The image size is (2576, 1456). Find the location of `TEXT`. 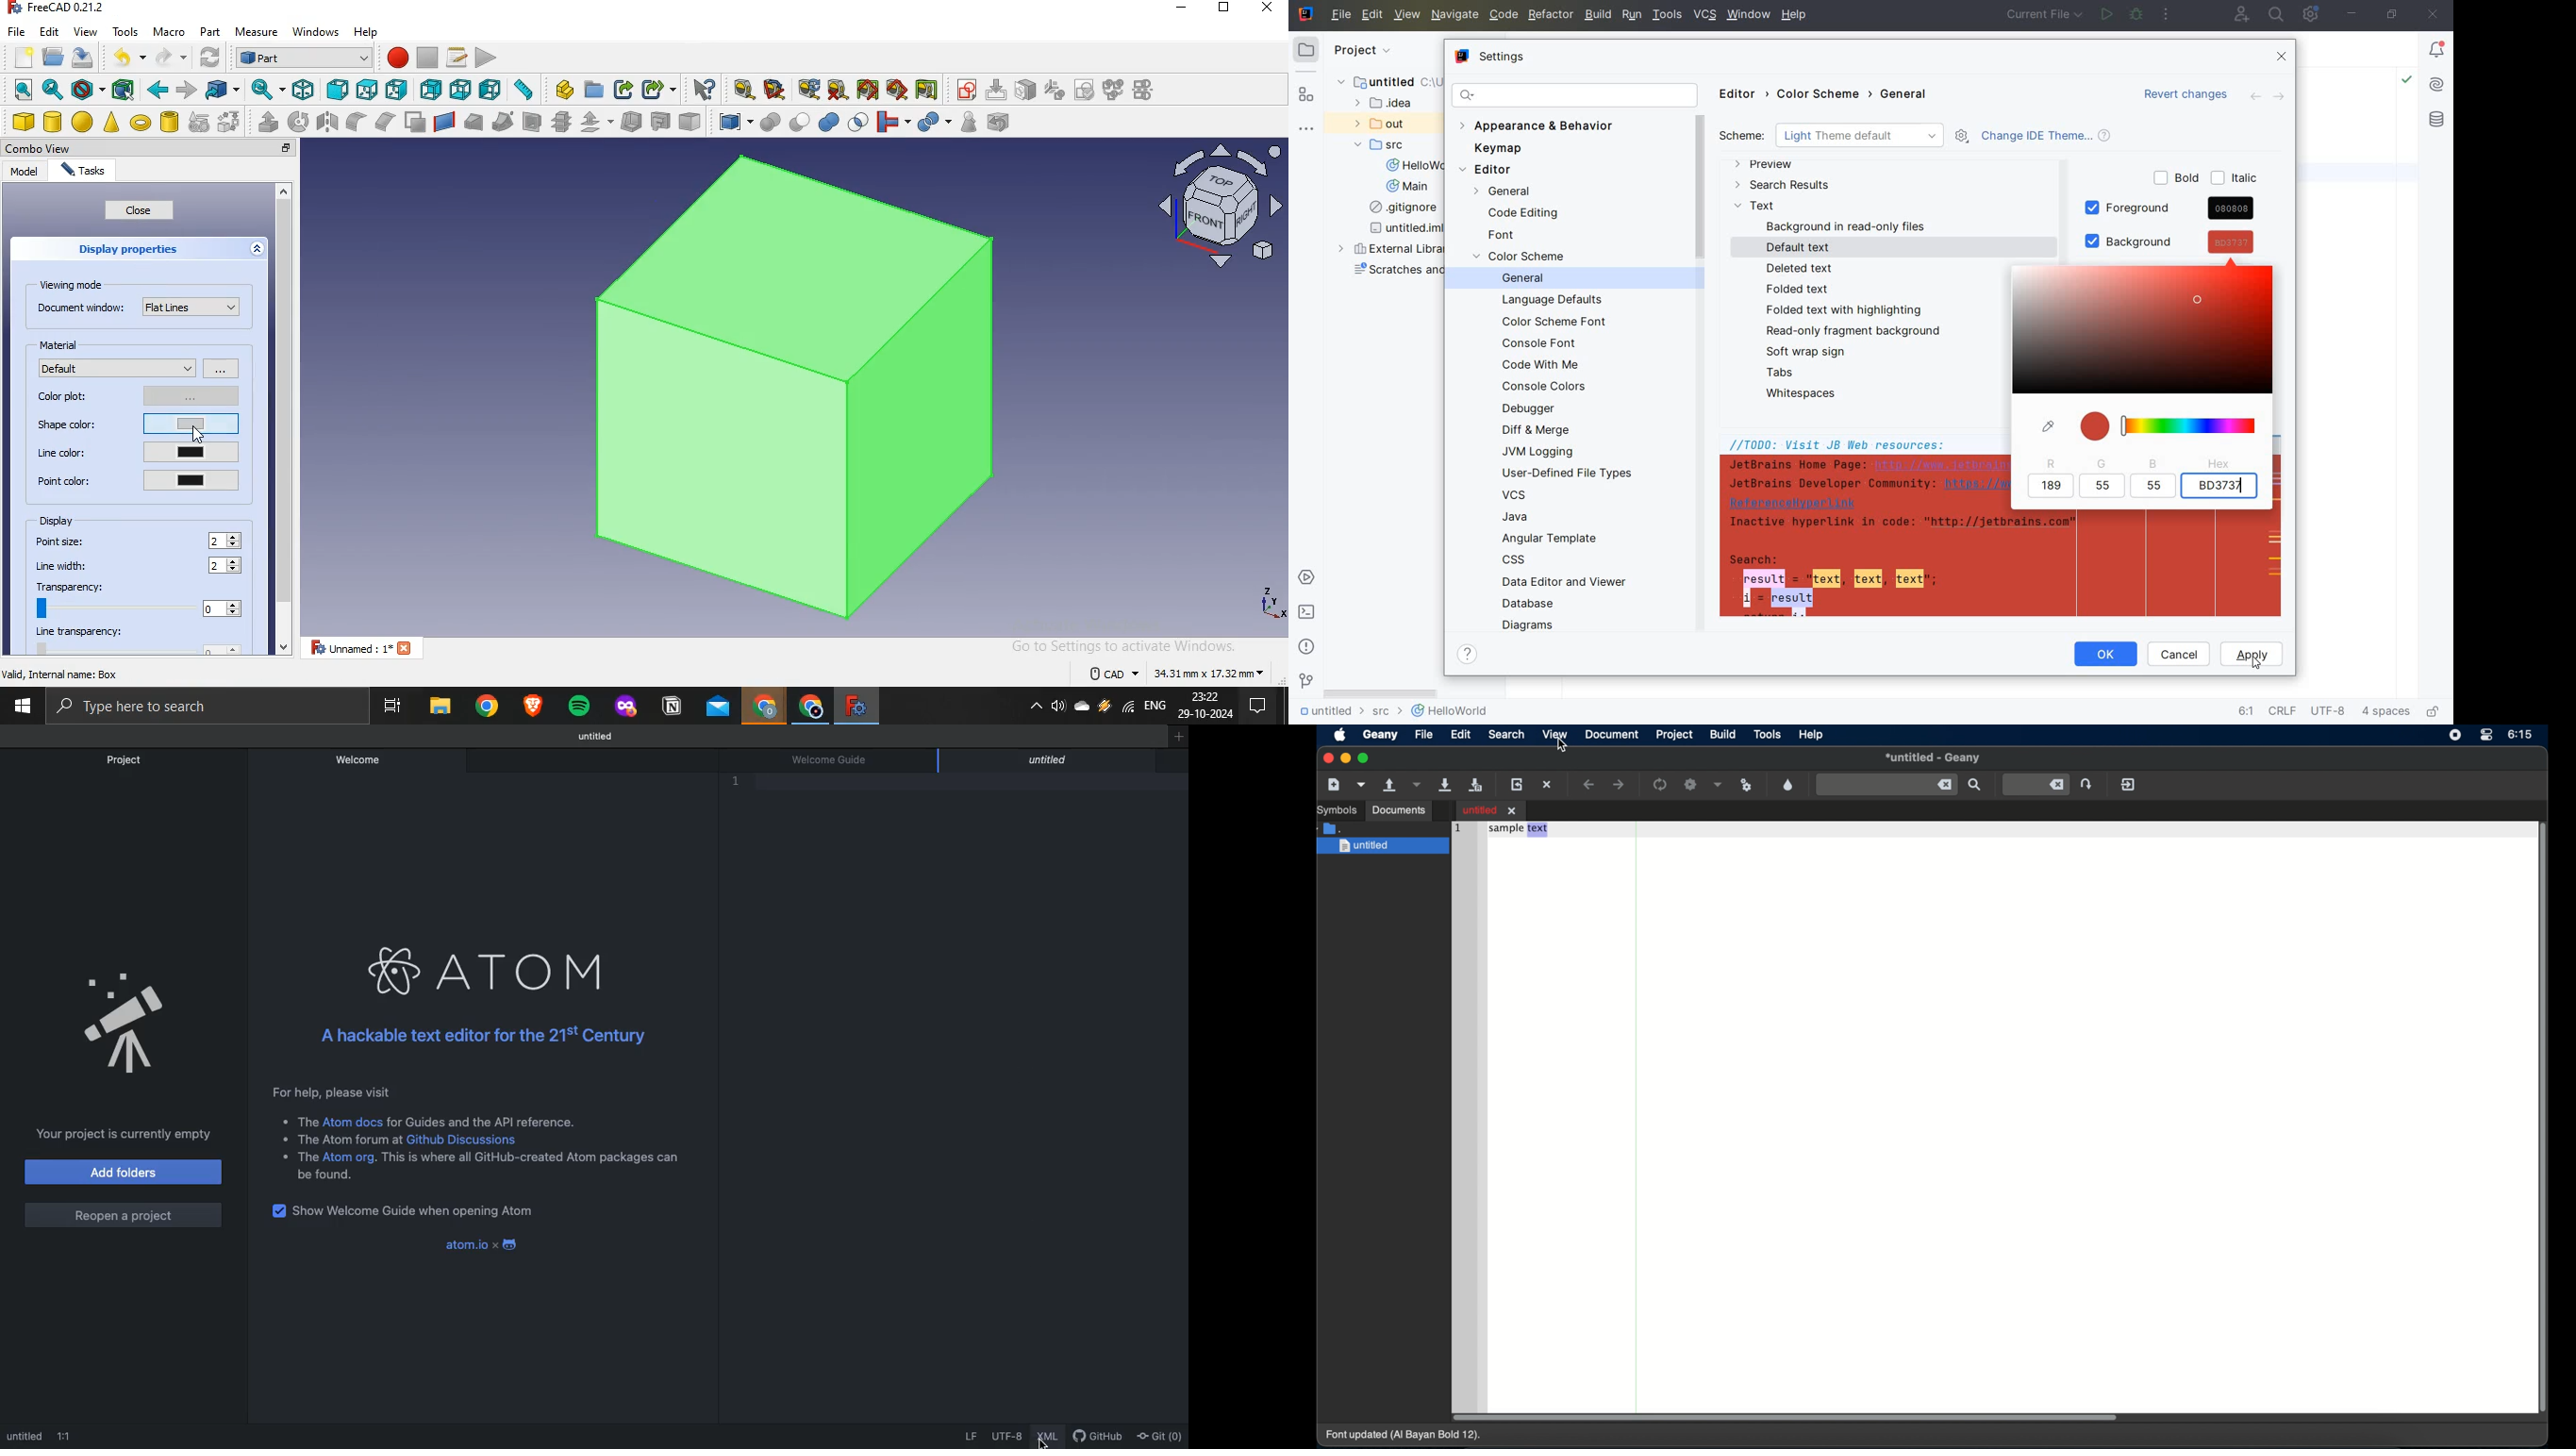

TEXT is located at coordinates (1755, 207).